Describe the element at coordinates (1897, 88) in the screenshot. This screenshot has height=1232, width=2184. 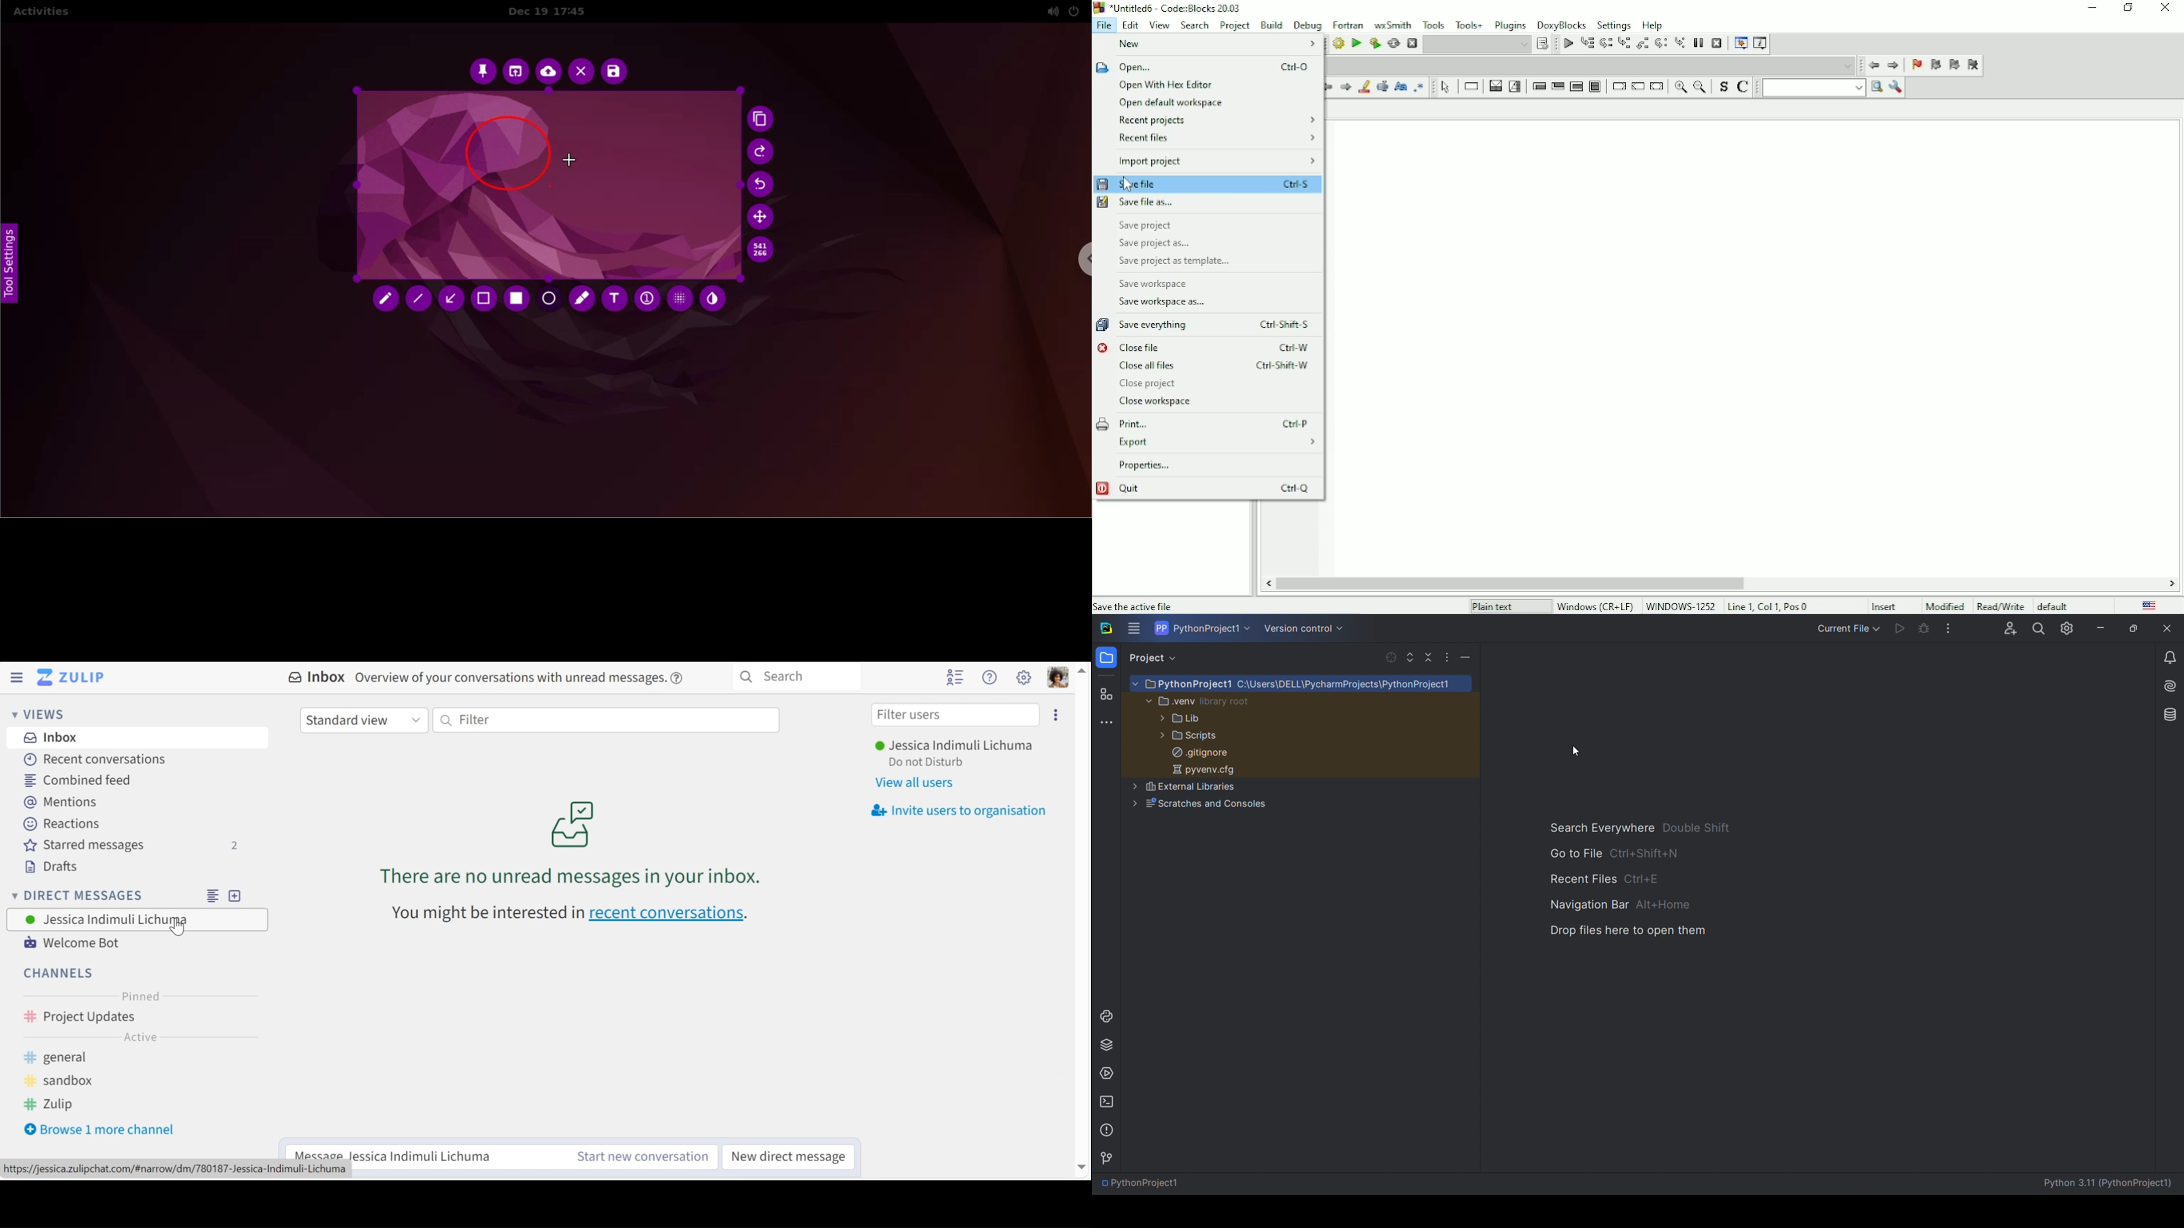
I see `Show options window` at that location.